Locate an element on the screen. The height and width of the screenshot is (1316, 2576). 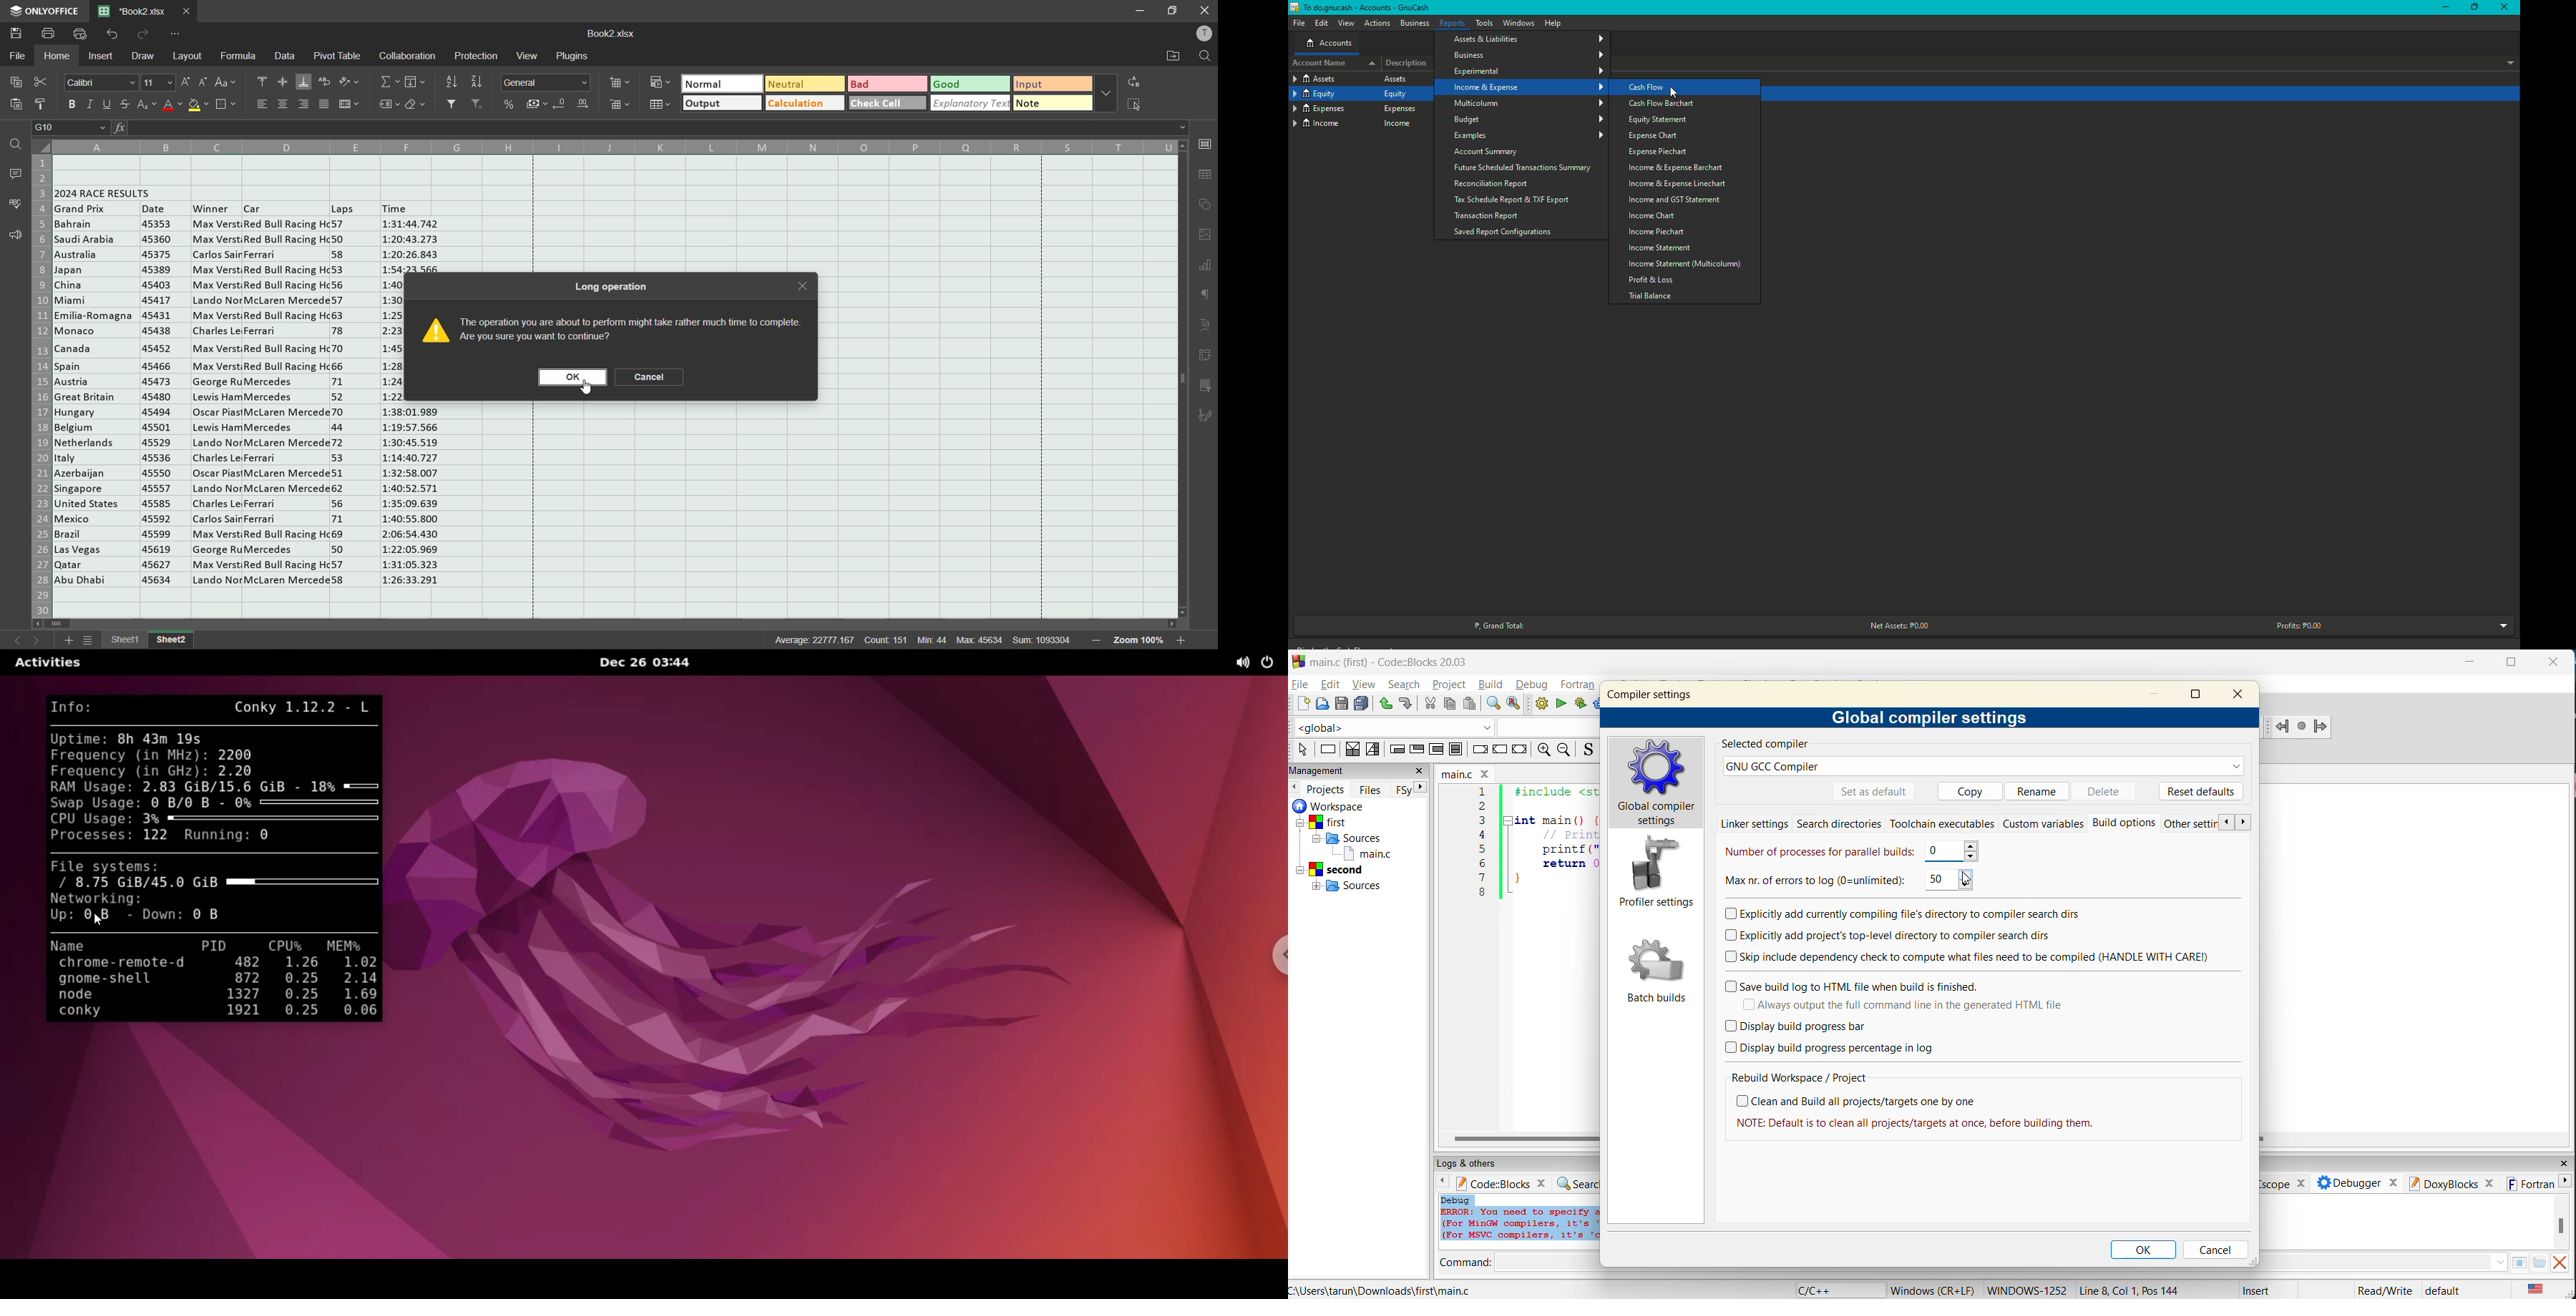
Income and Expenses is located at coordinates (1529, 88).